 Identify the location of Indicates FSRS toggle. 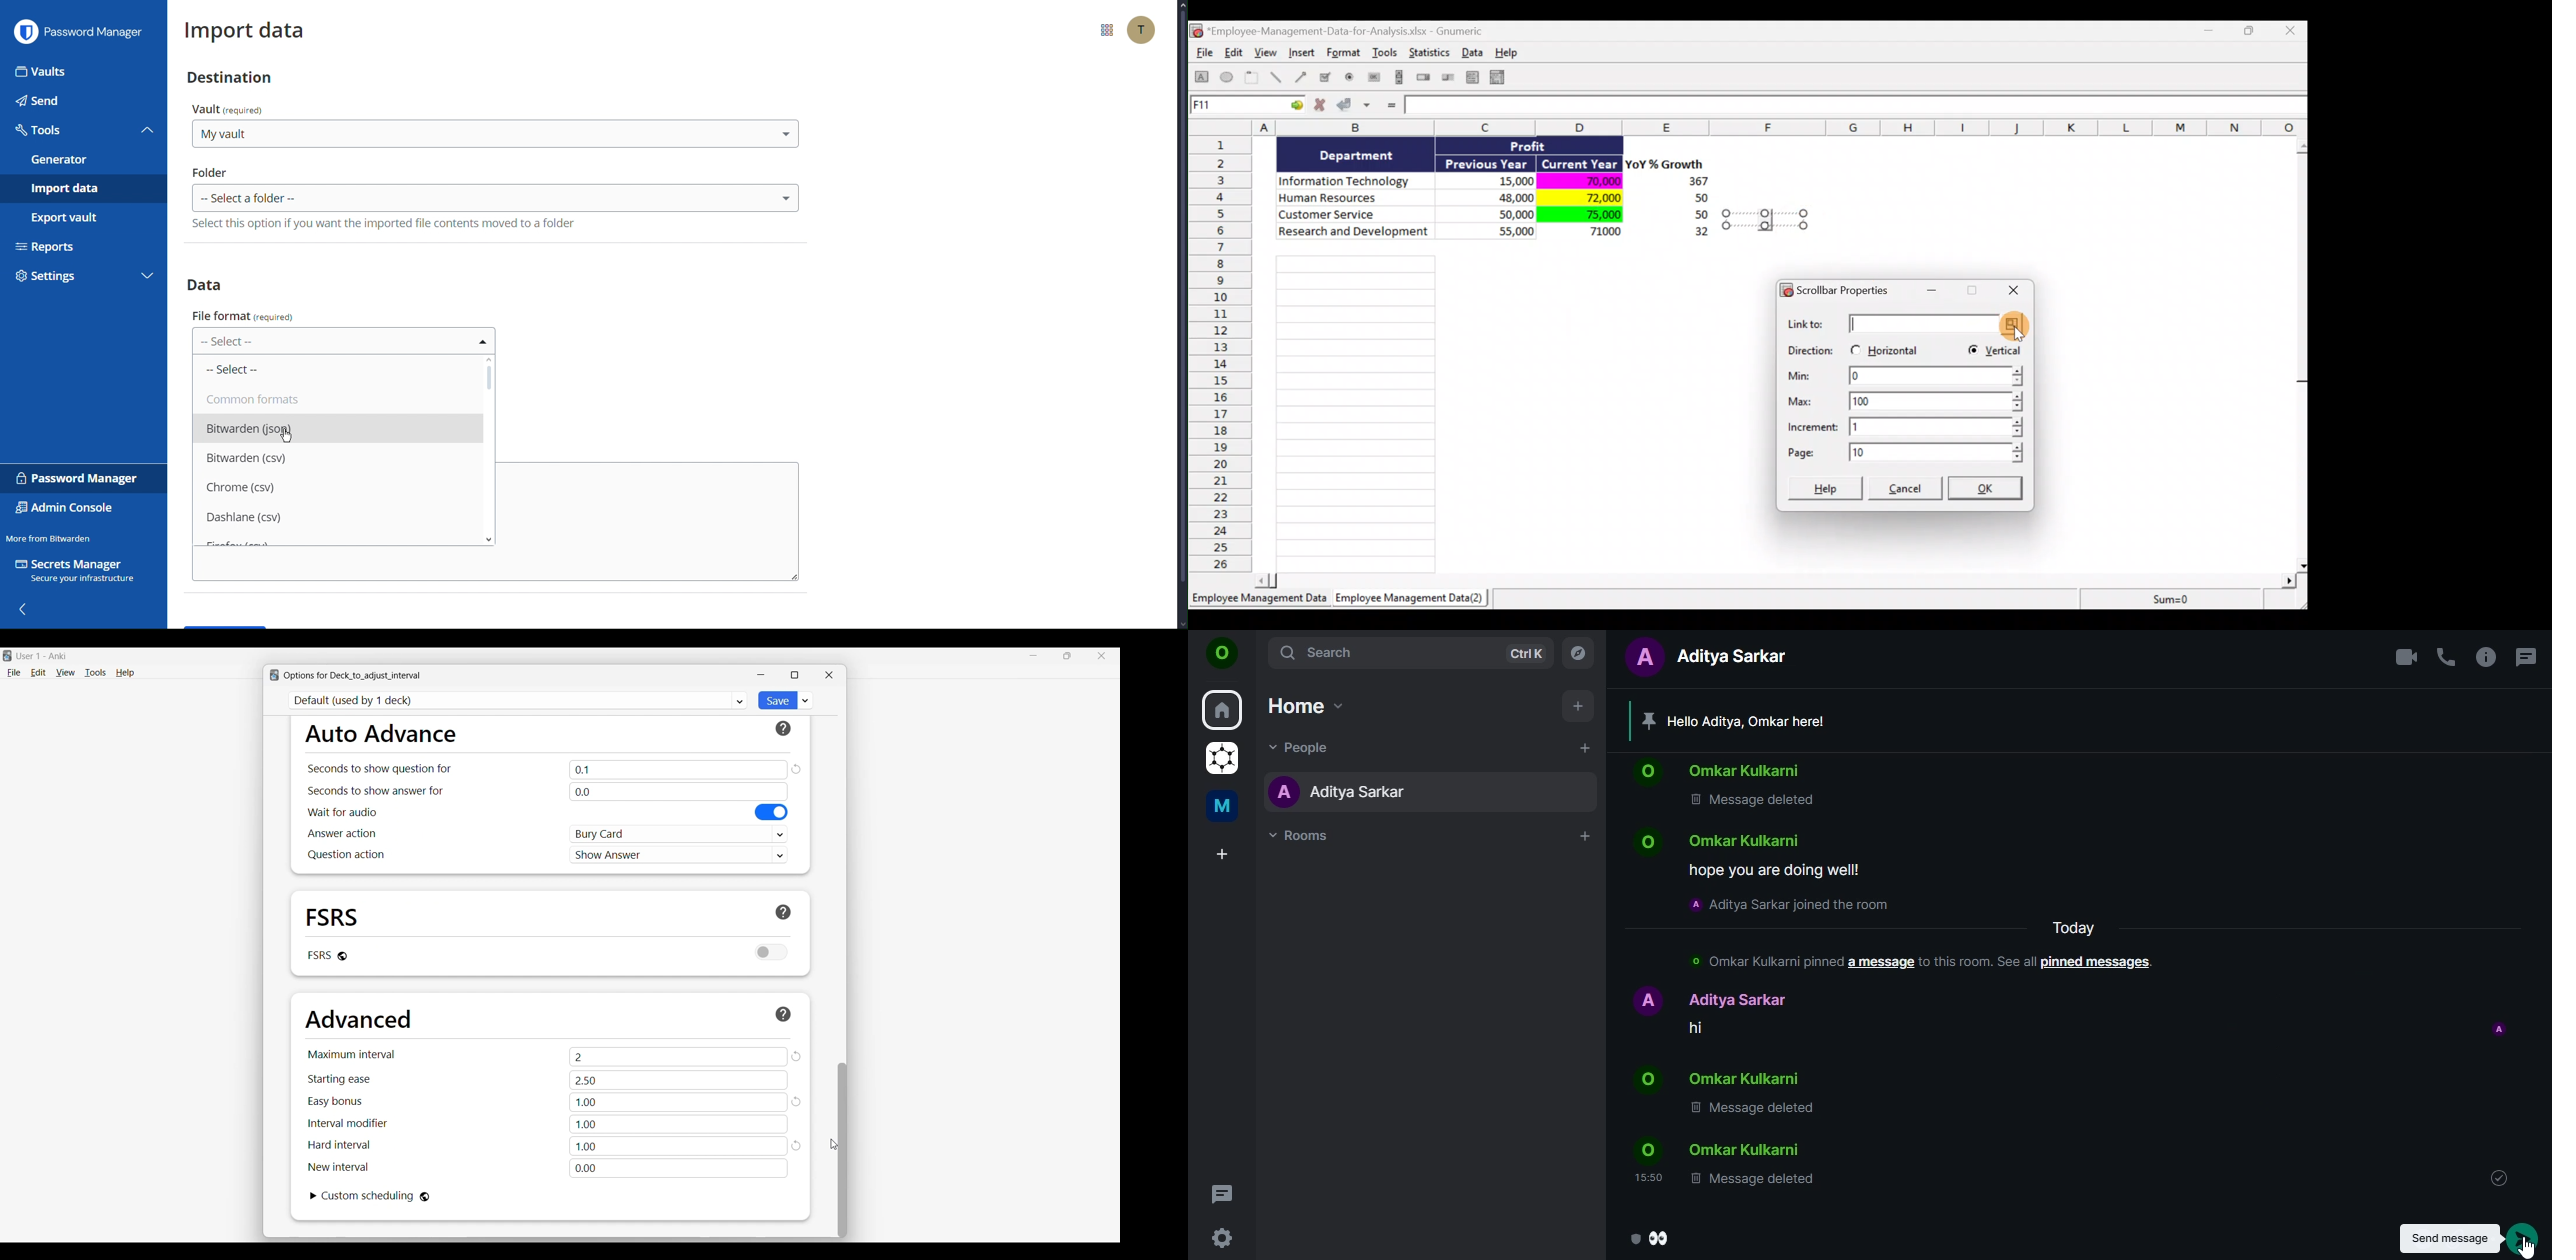
(318, 955).